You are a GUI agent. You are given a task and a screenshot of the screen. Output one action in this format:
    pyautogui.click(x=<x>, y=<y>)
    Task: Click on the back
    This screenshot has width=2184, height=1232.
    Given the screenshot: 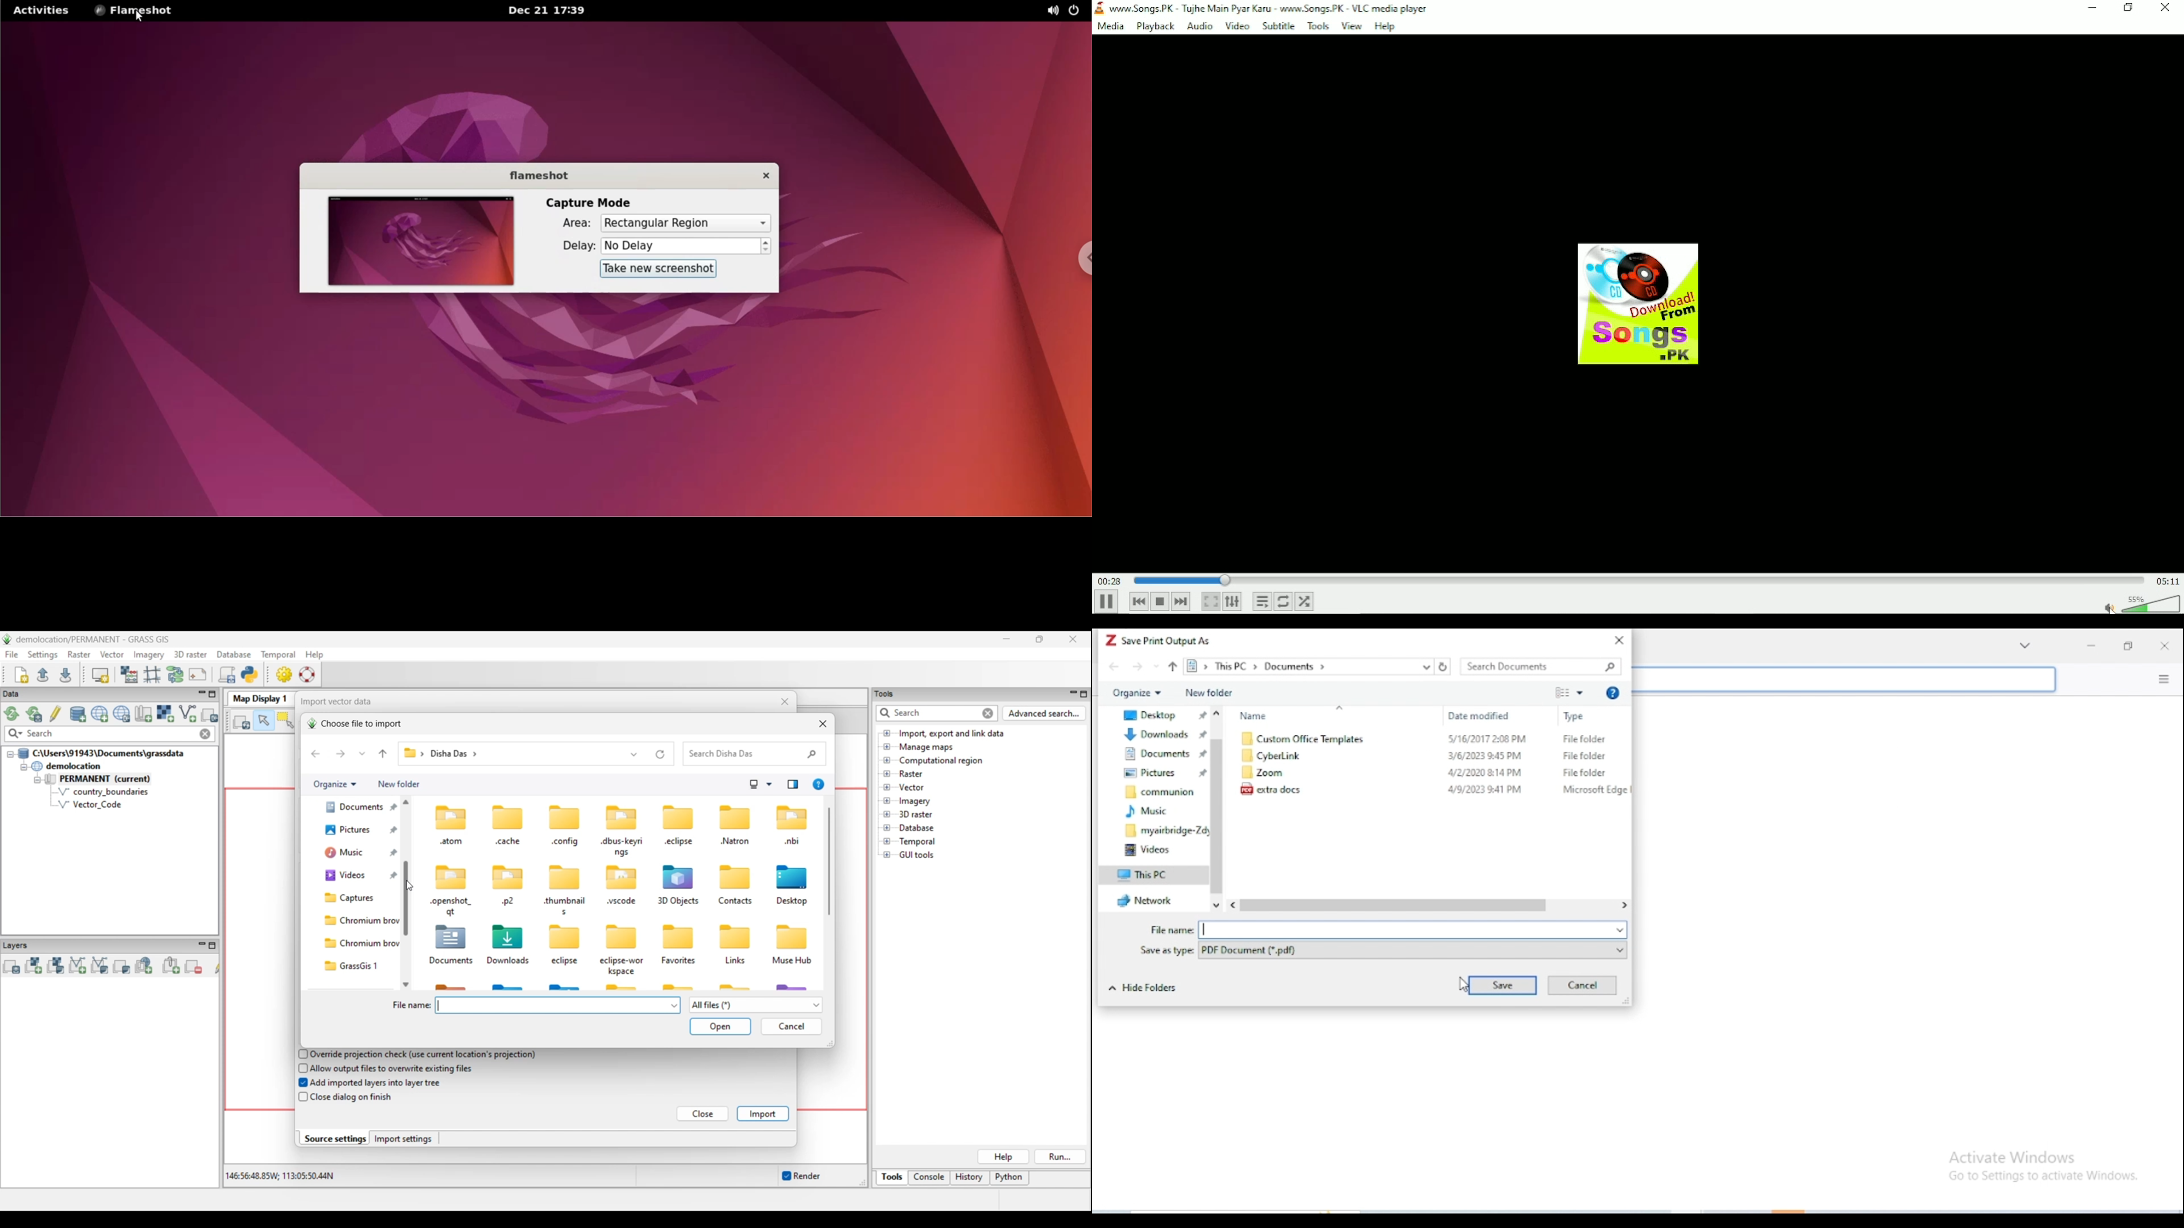 What is the action you would take?
    pyautogui.click(x=1114, y=666)
    